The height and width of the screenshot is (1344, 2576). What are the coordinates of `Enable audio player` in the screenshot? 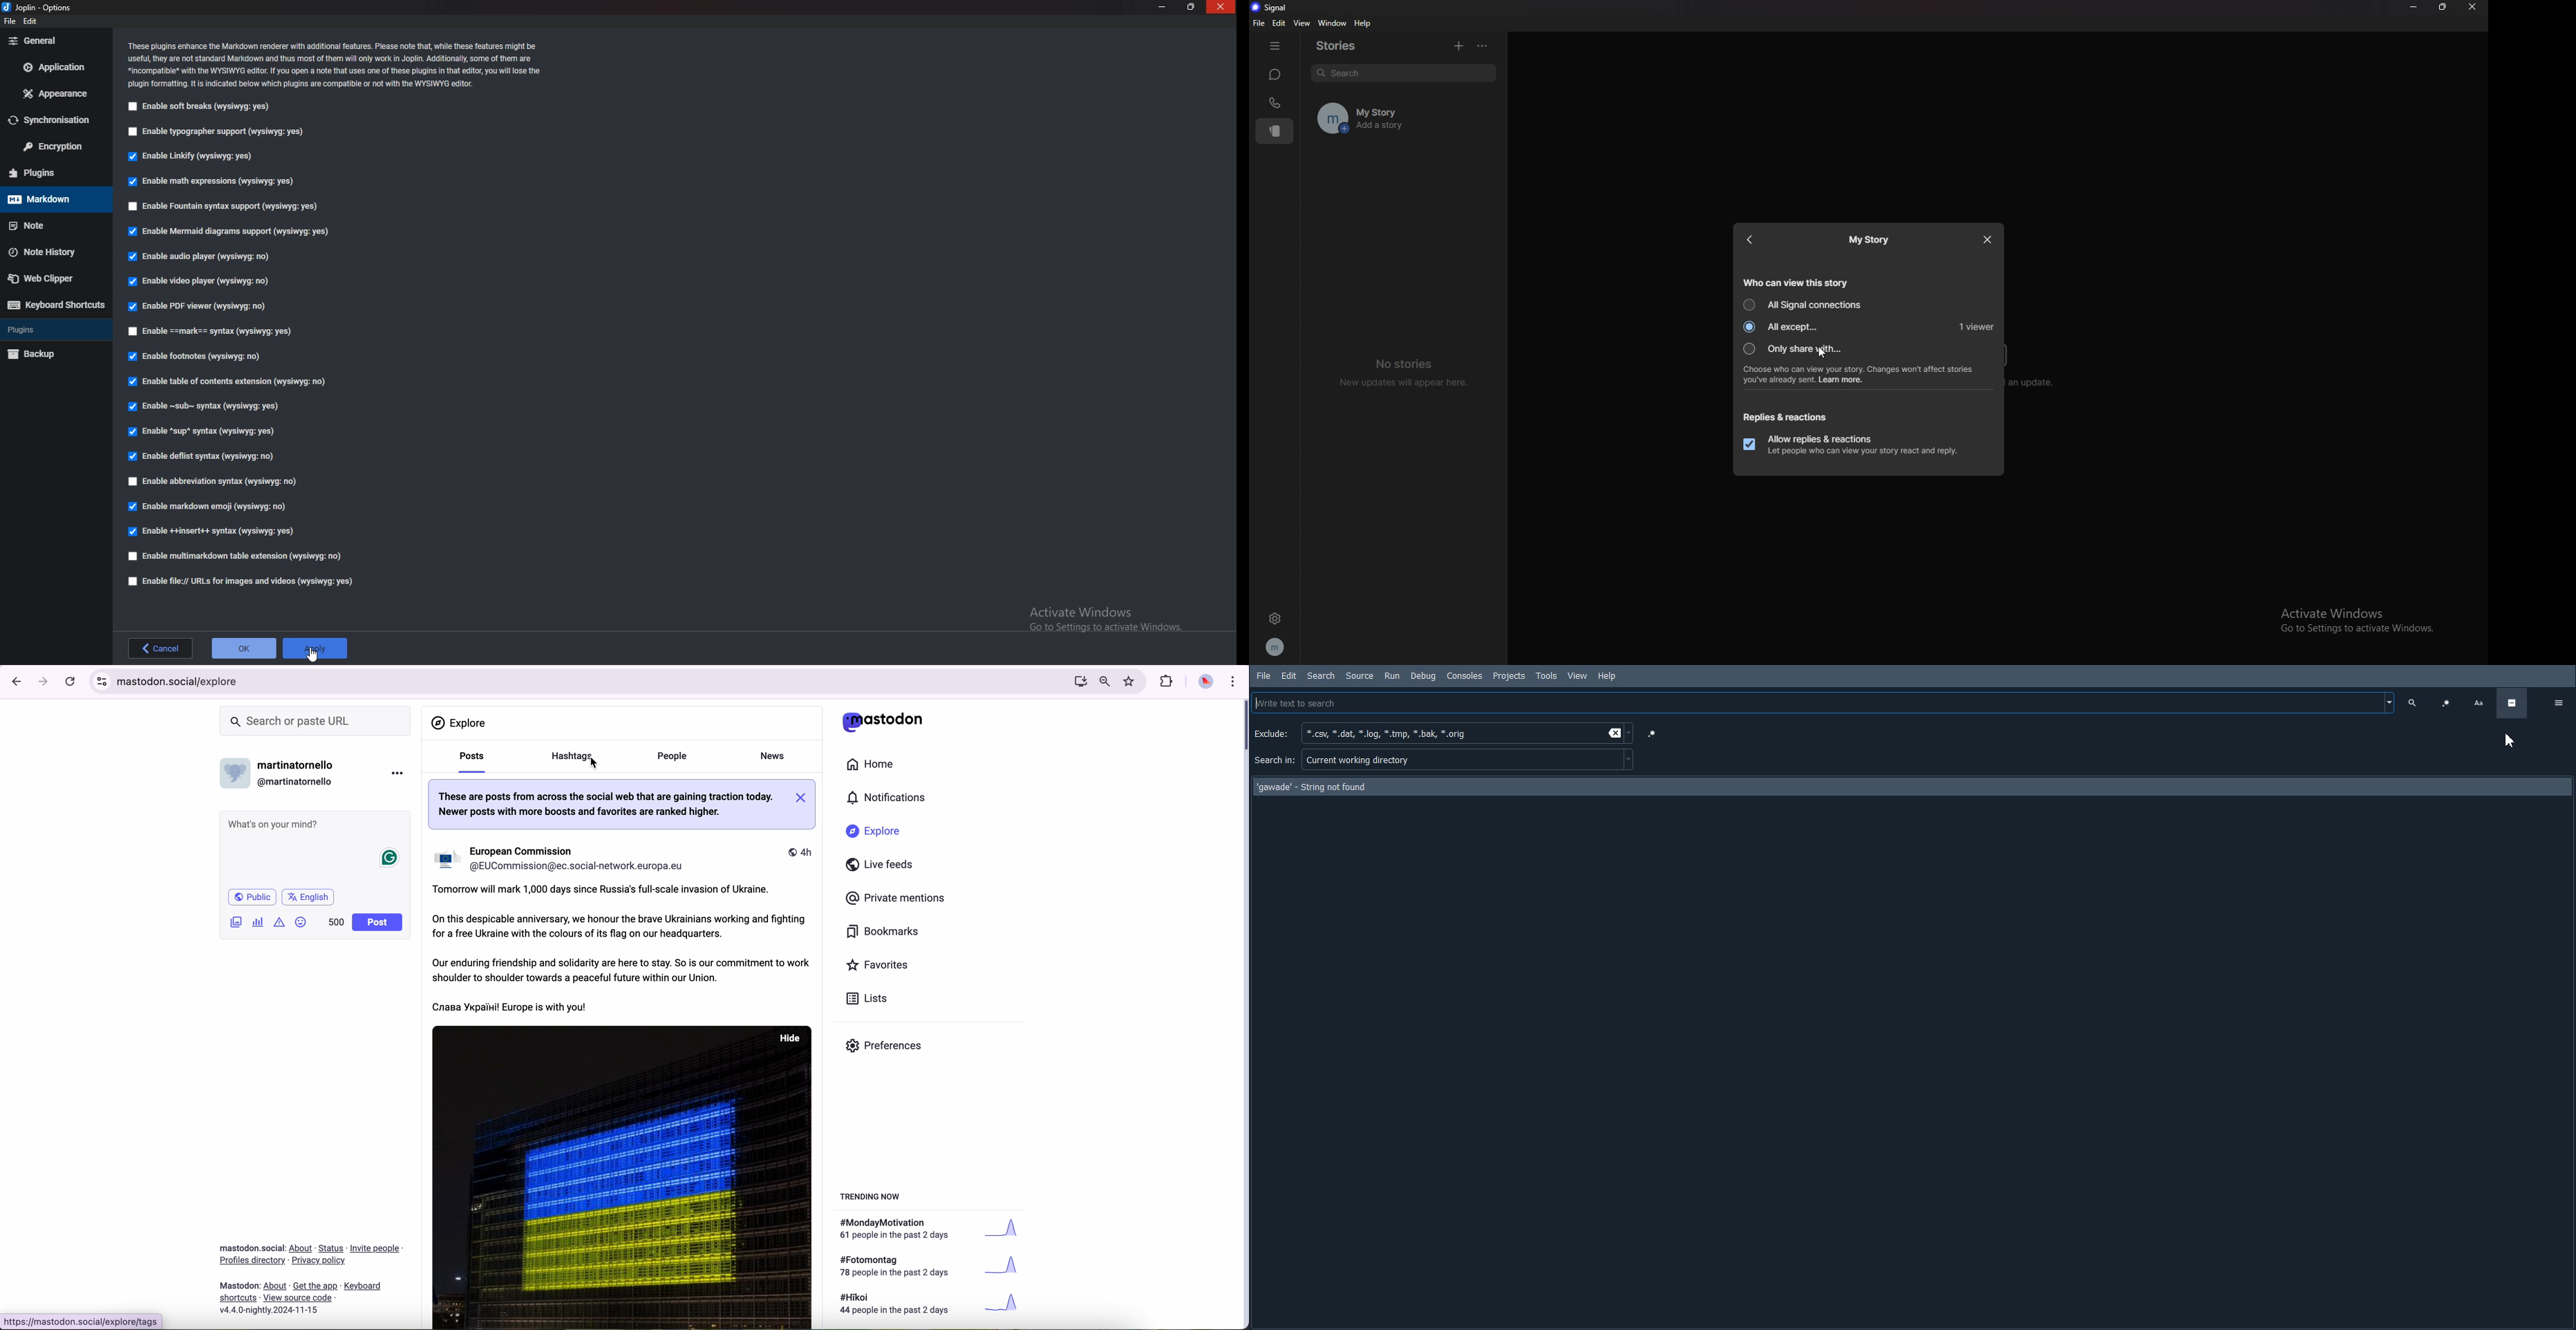 It's located at (204, 256).